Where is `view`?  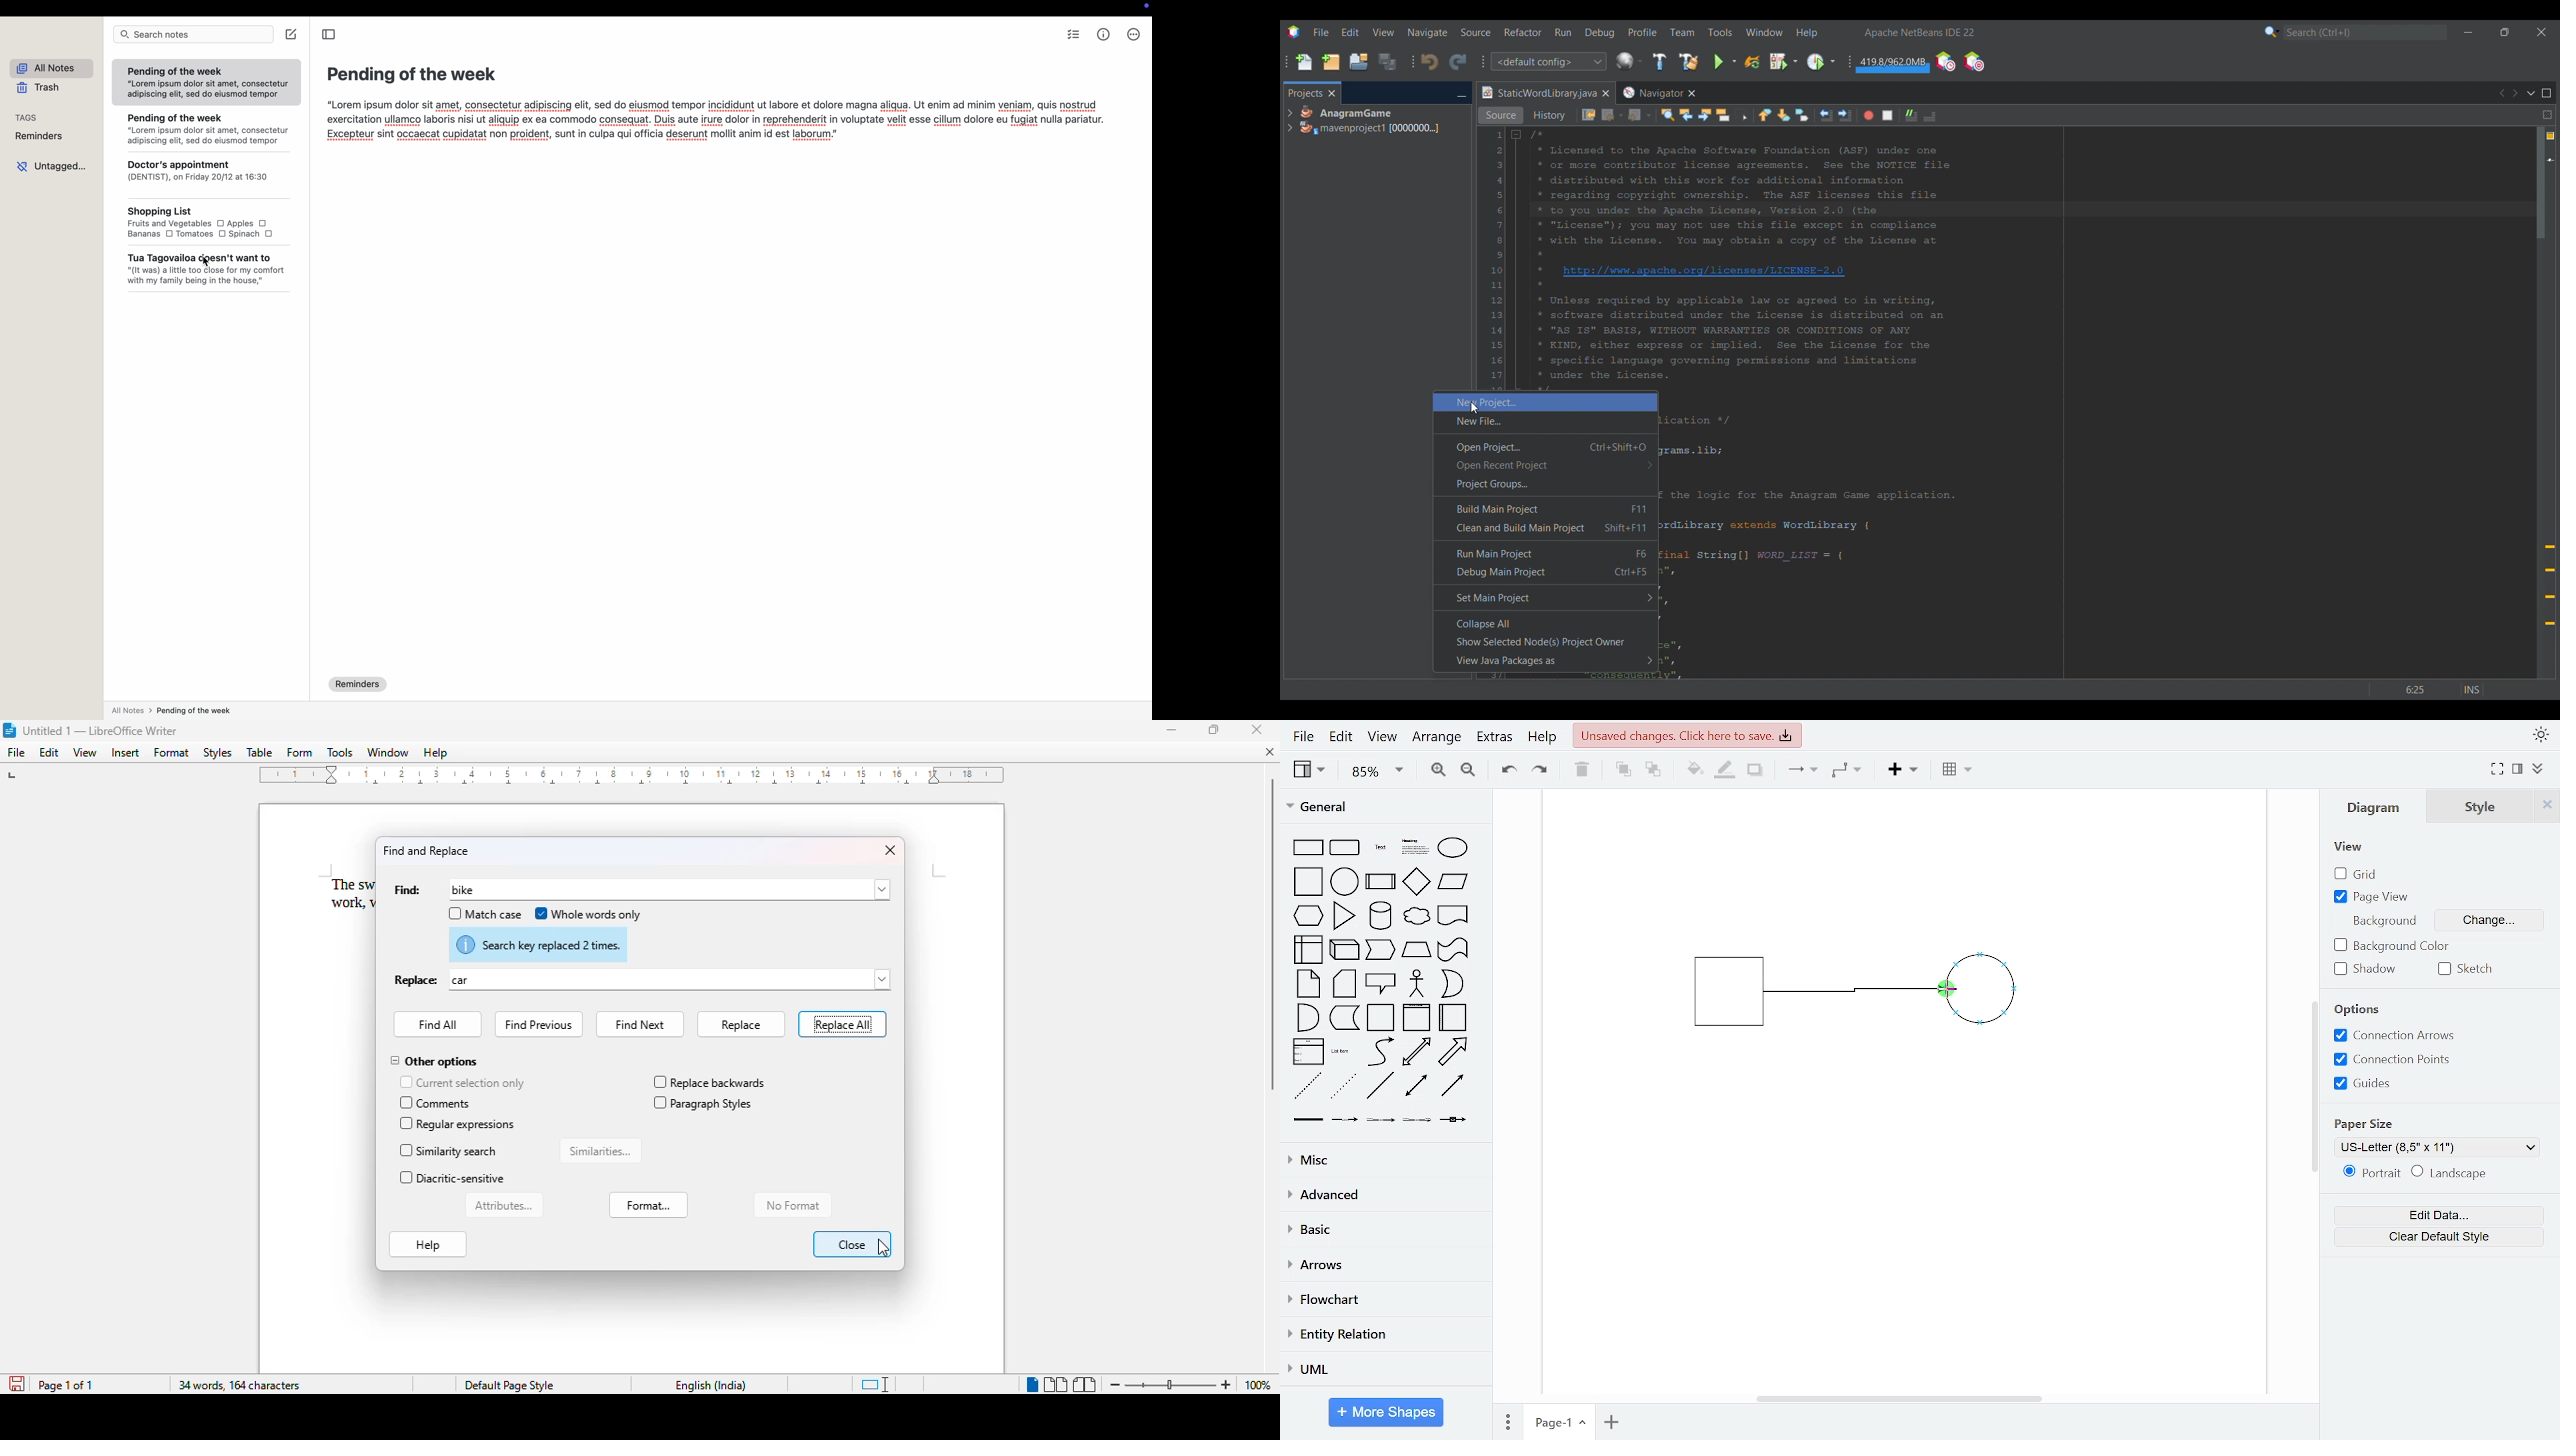
view is located at coordinates (84, 752).